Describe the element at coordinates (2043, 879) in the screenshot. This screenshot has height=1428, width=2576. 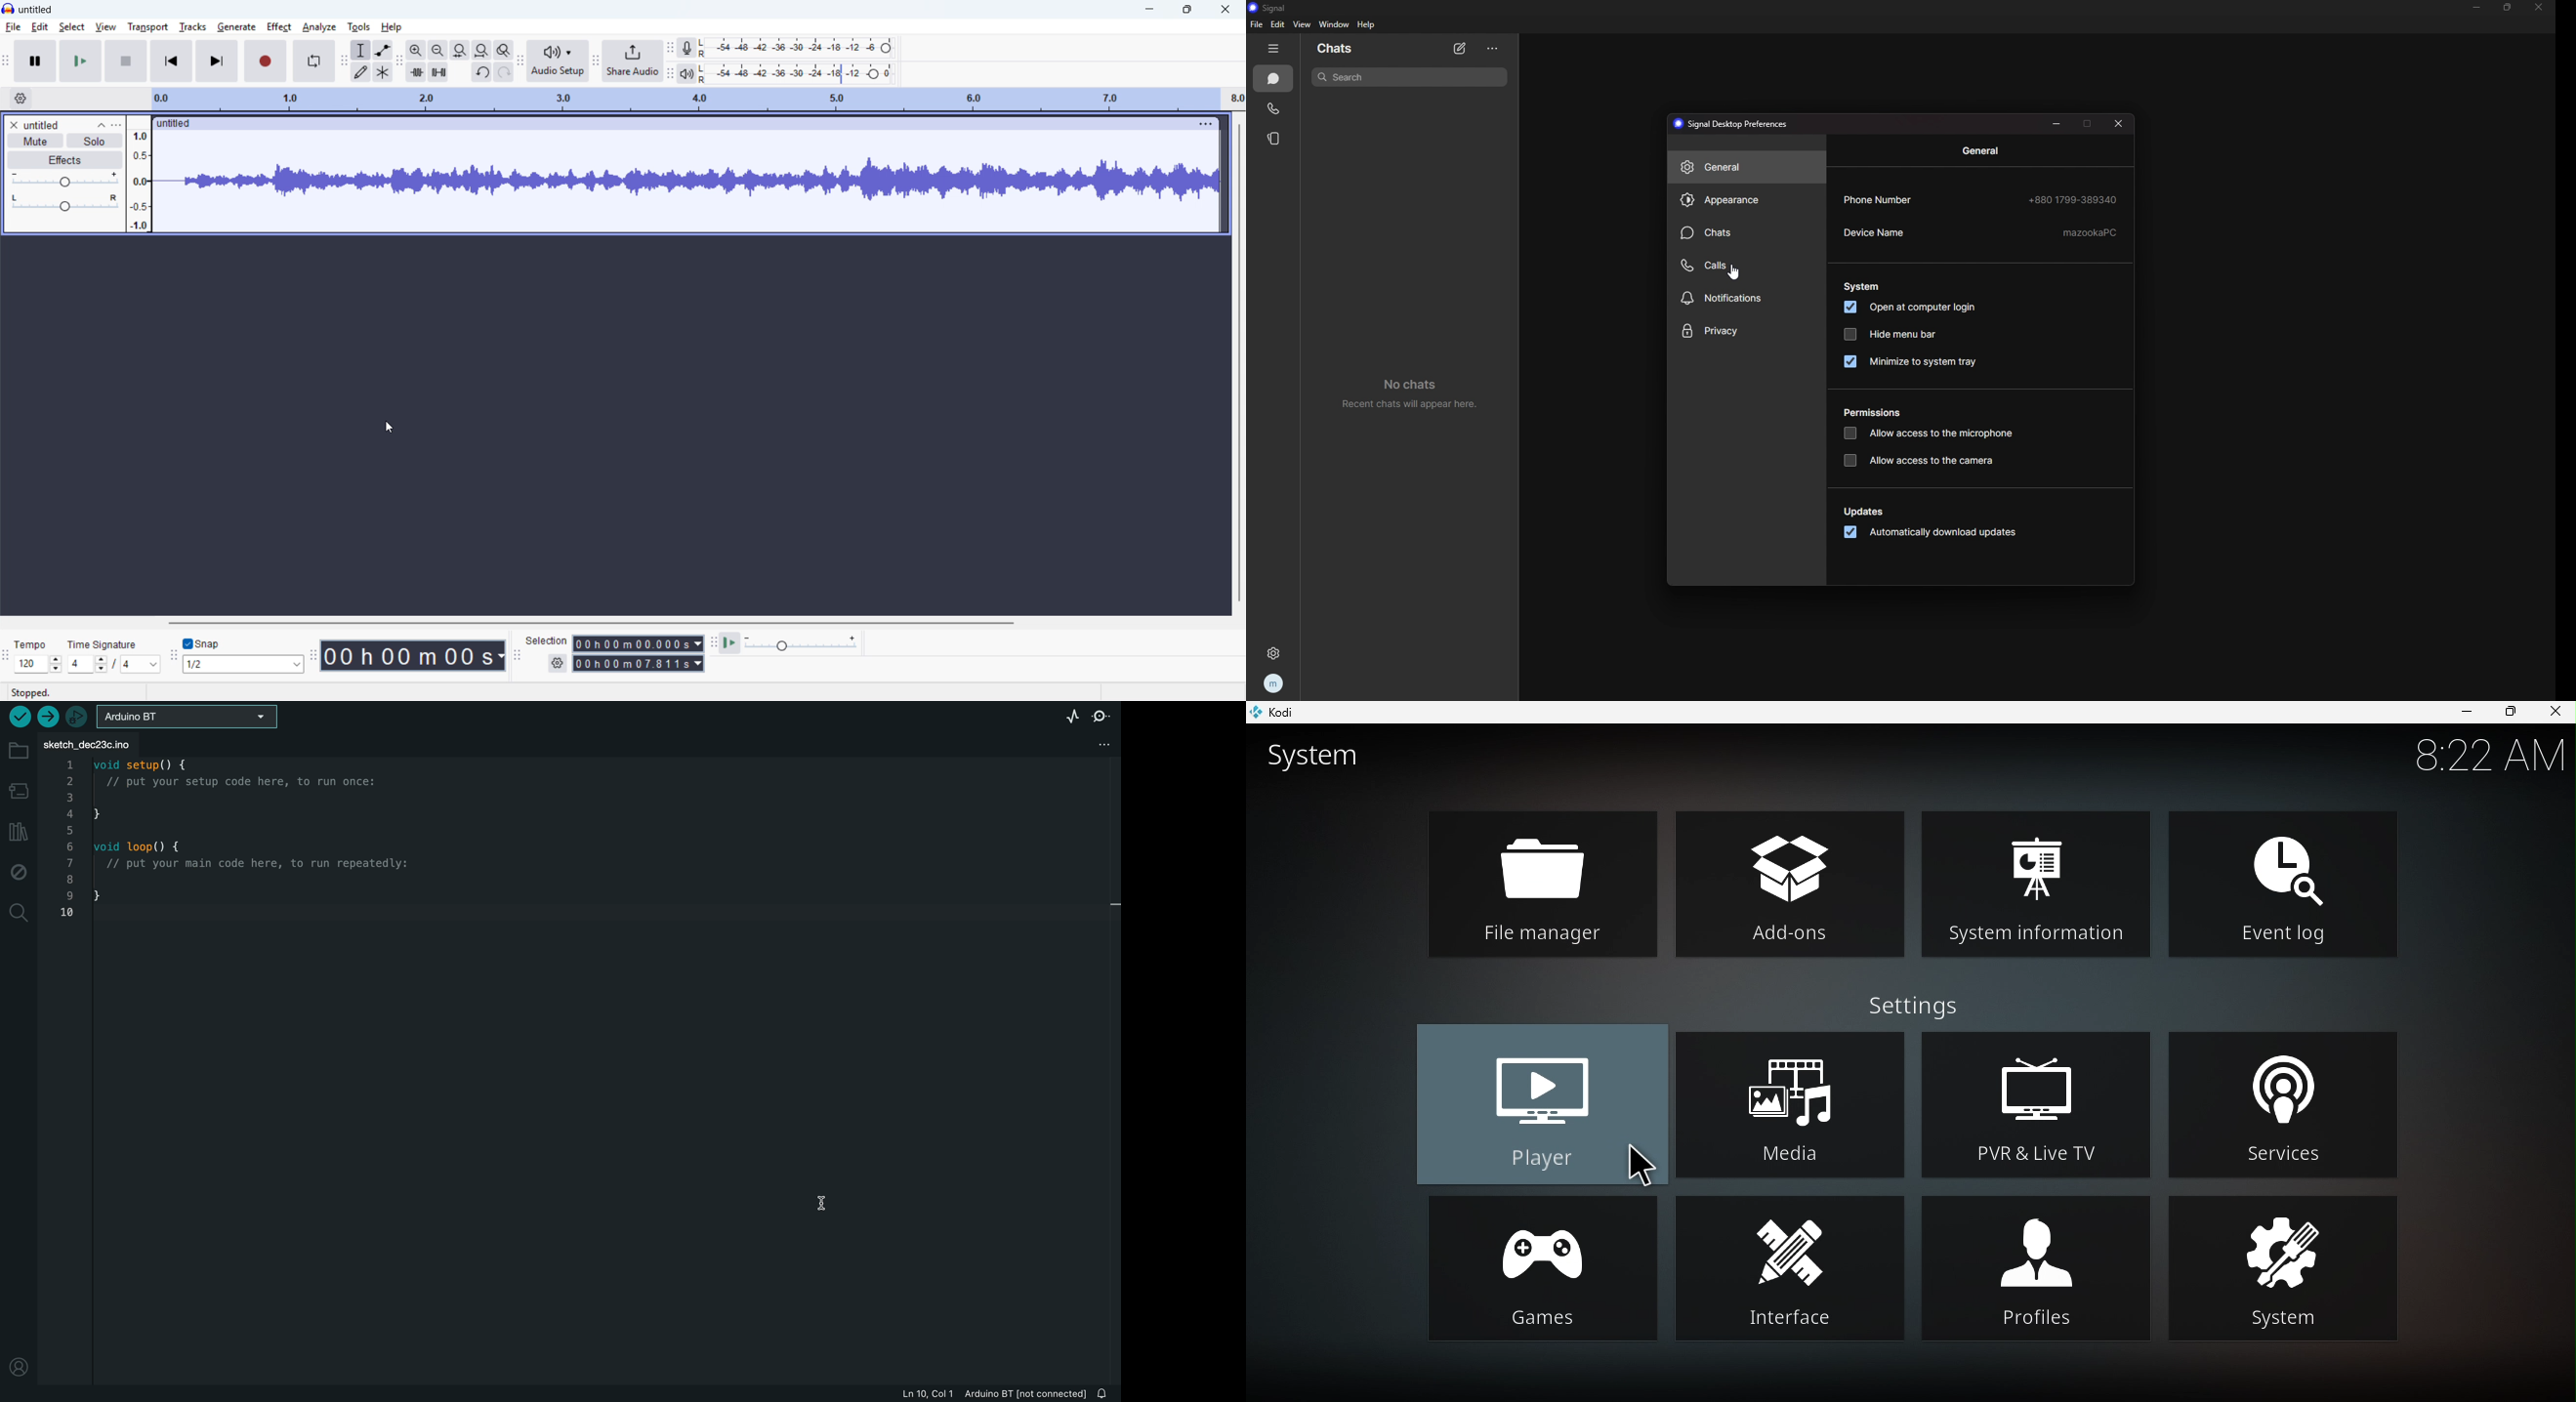
I see `System information` at that location.